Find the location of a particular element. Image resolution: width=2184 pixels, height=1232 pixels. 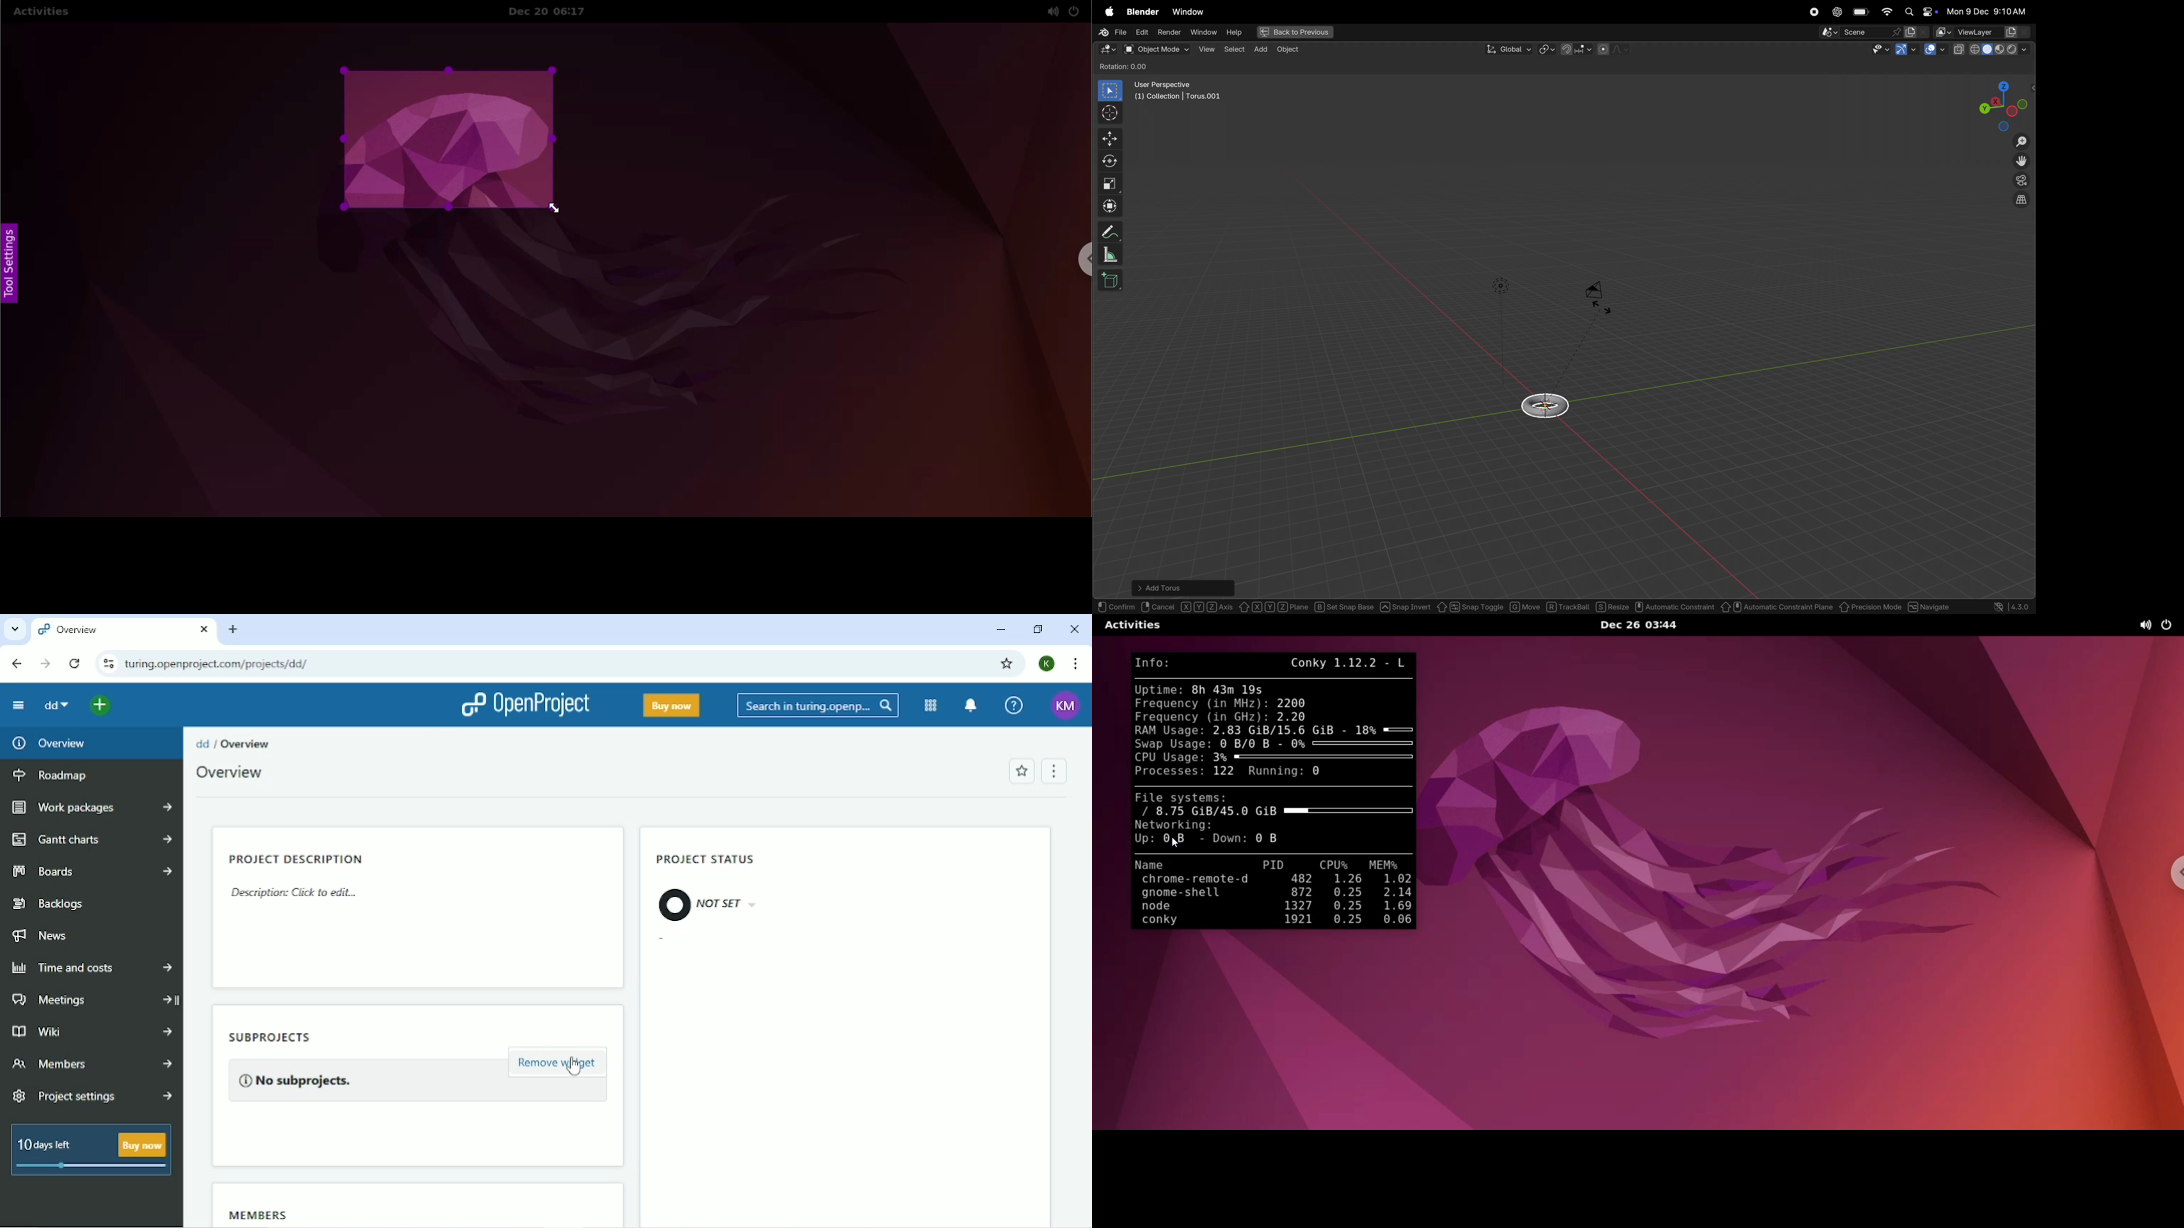

Gantt charts is located at coordinates (91, 839).